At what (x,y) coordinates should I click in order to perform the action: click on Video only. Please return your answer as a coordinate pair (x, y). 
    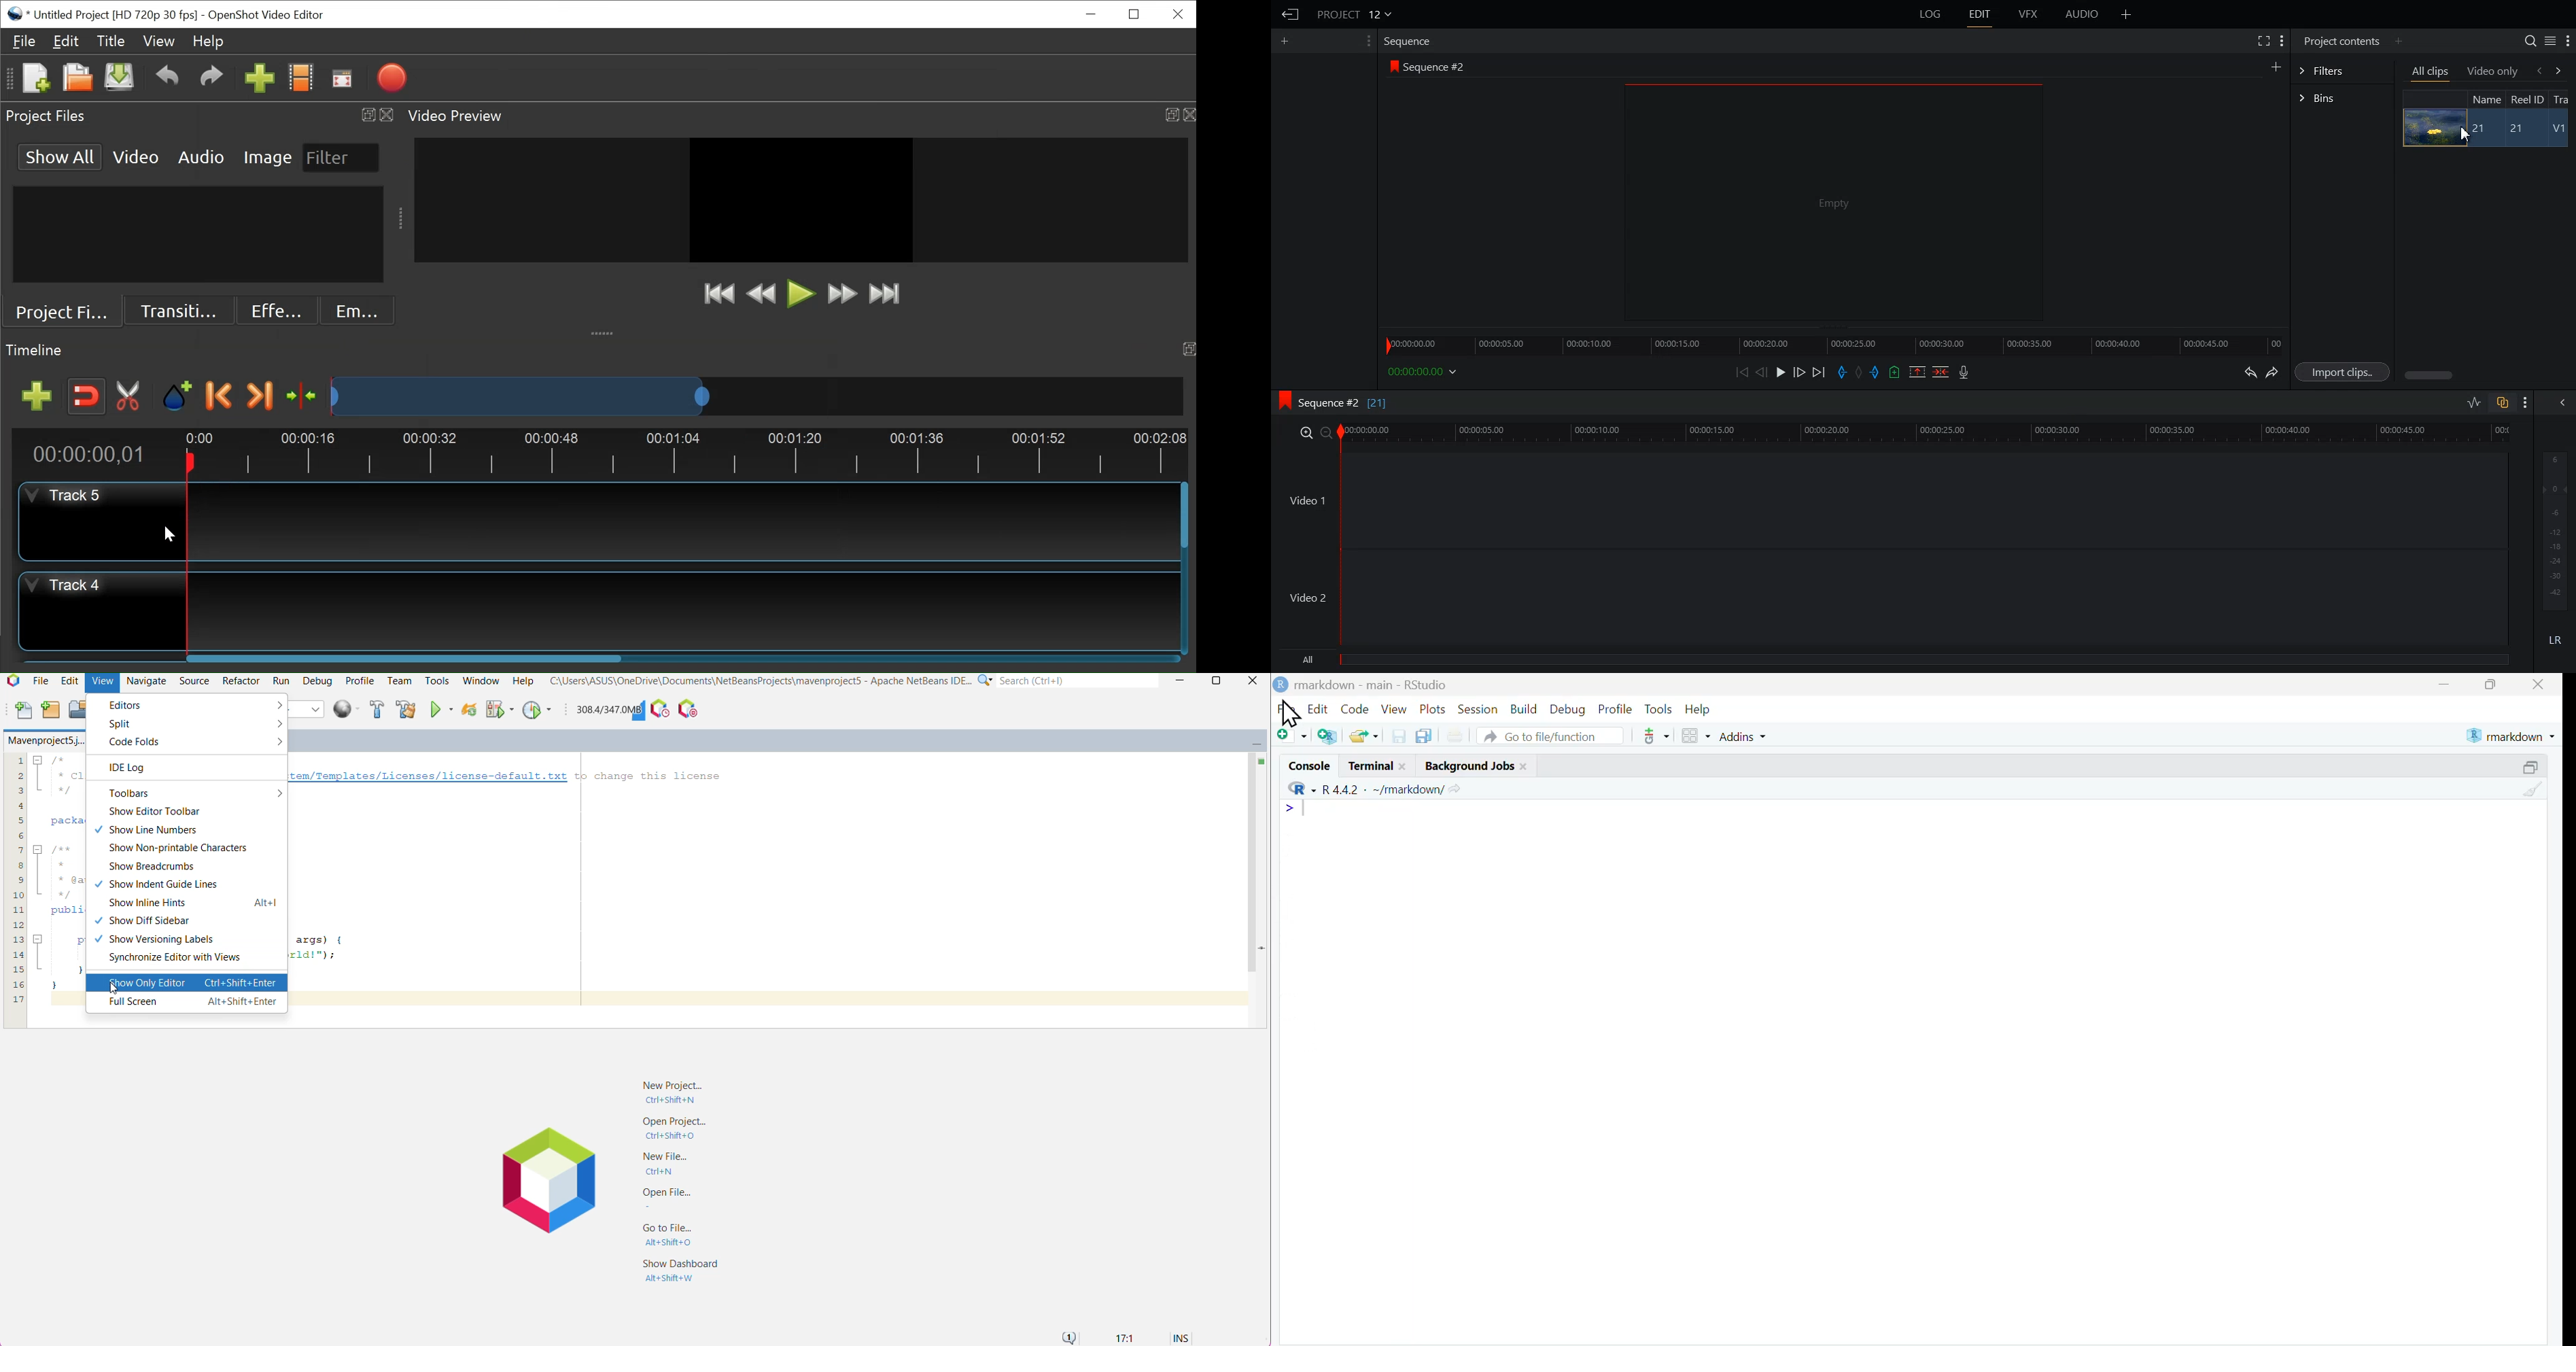
    Looking at the image, I should click on (2493, 71).